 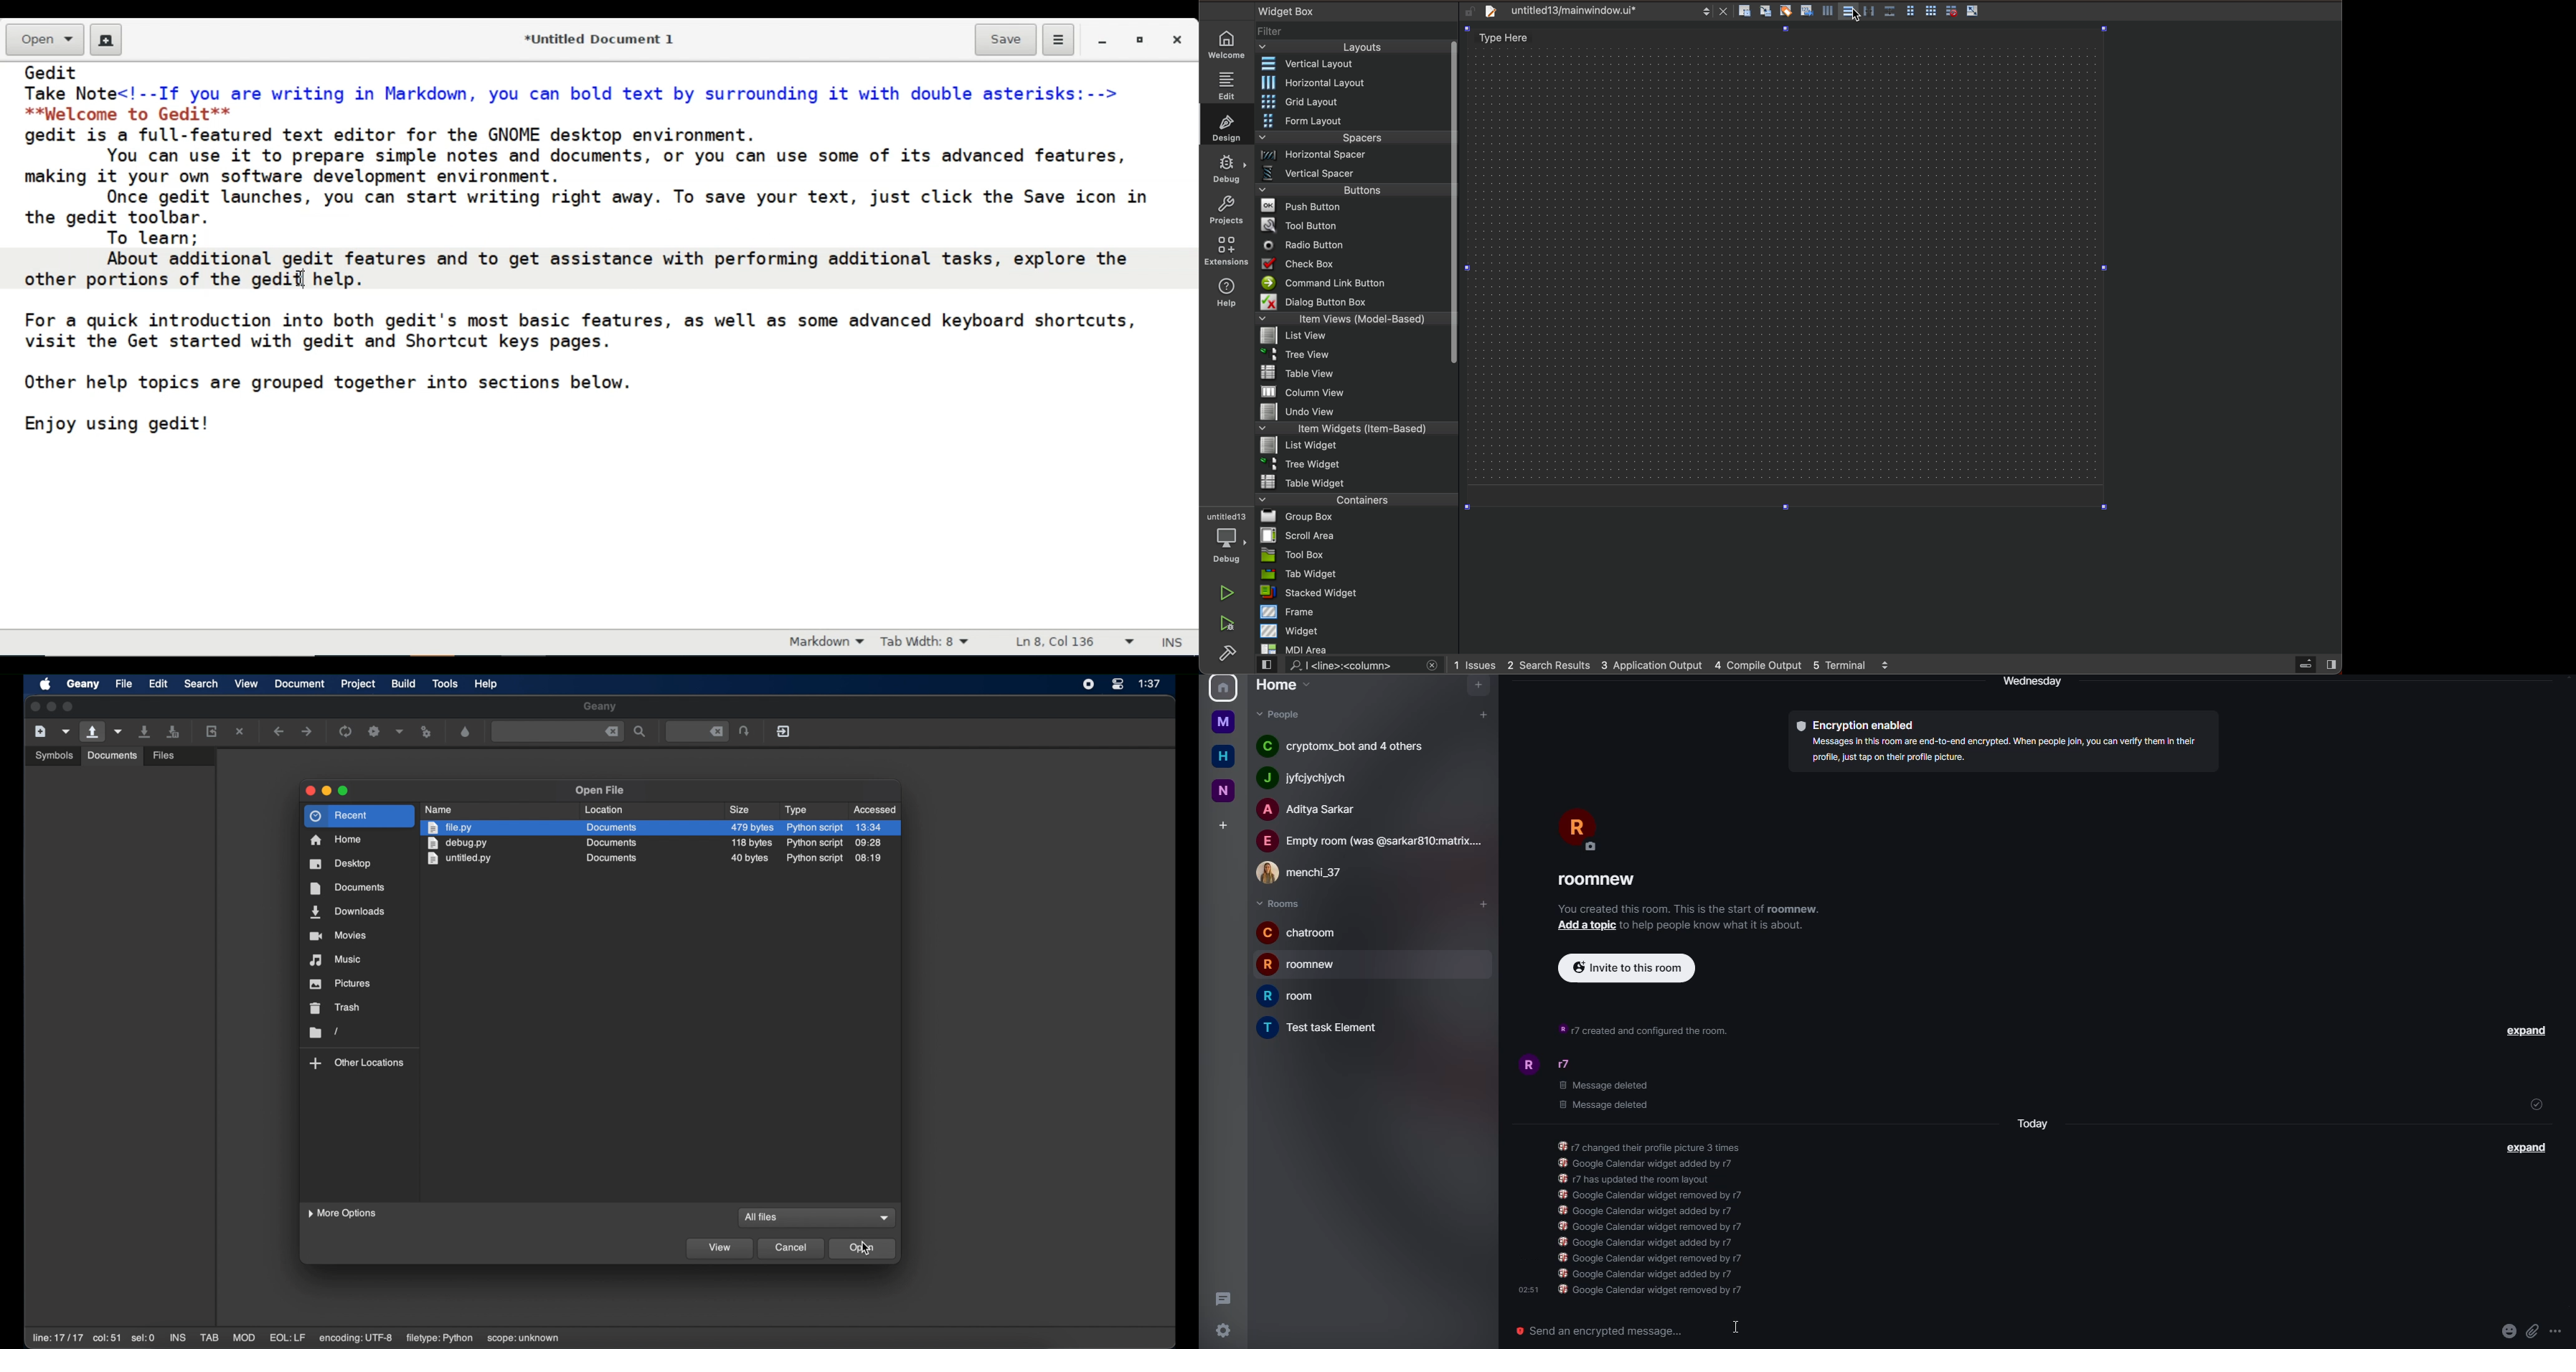 I want to click on attach, so click(x=2532, y=1330).